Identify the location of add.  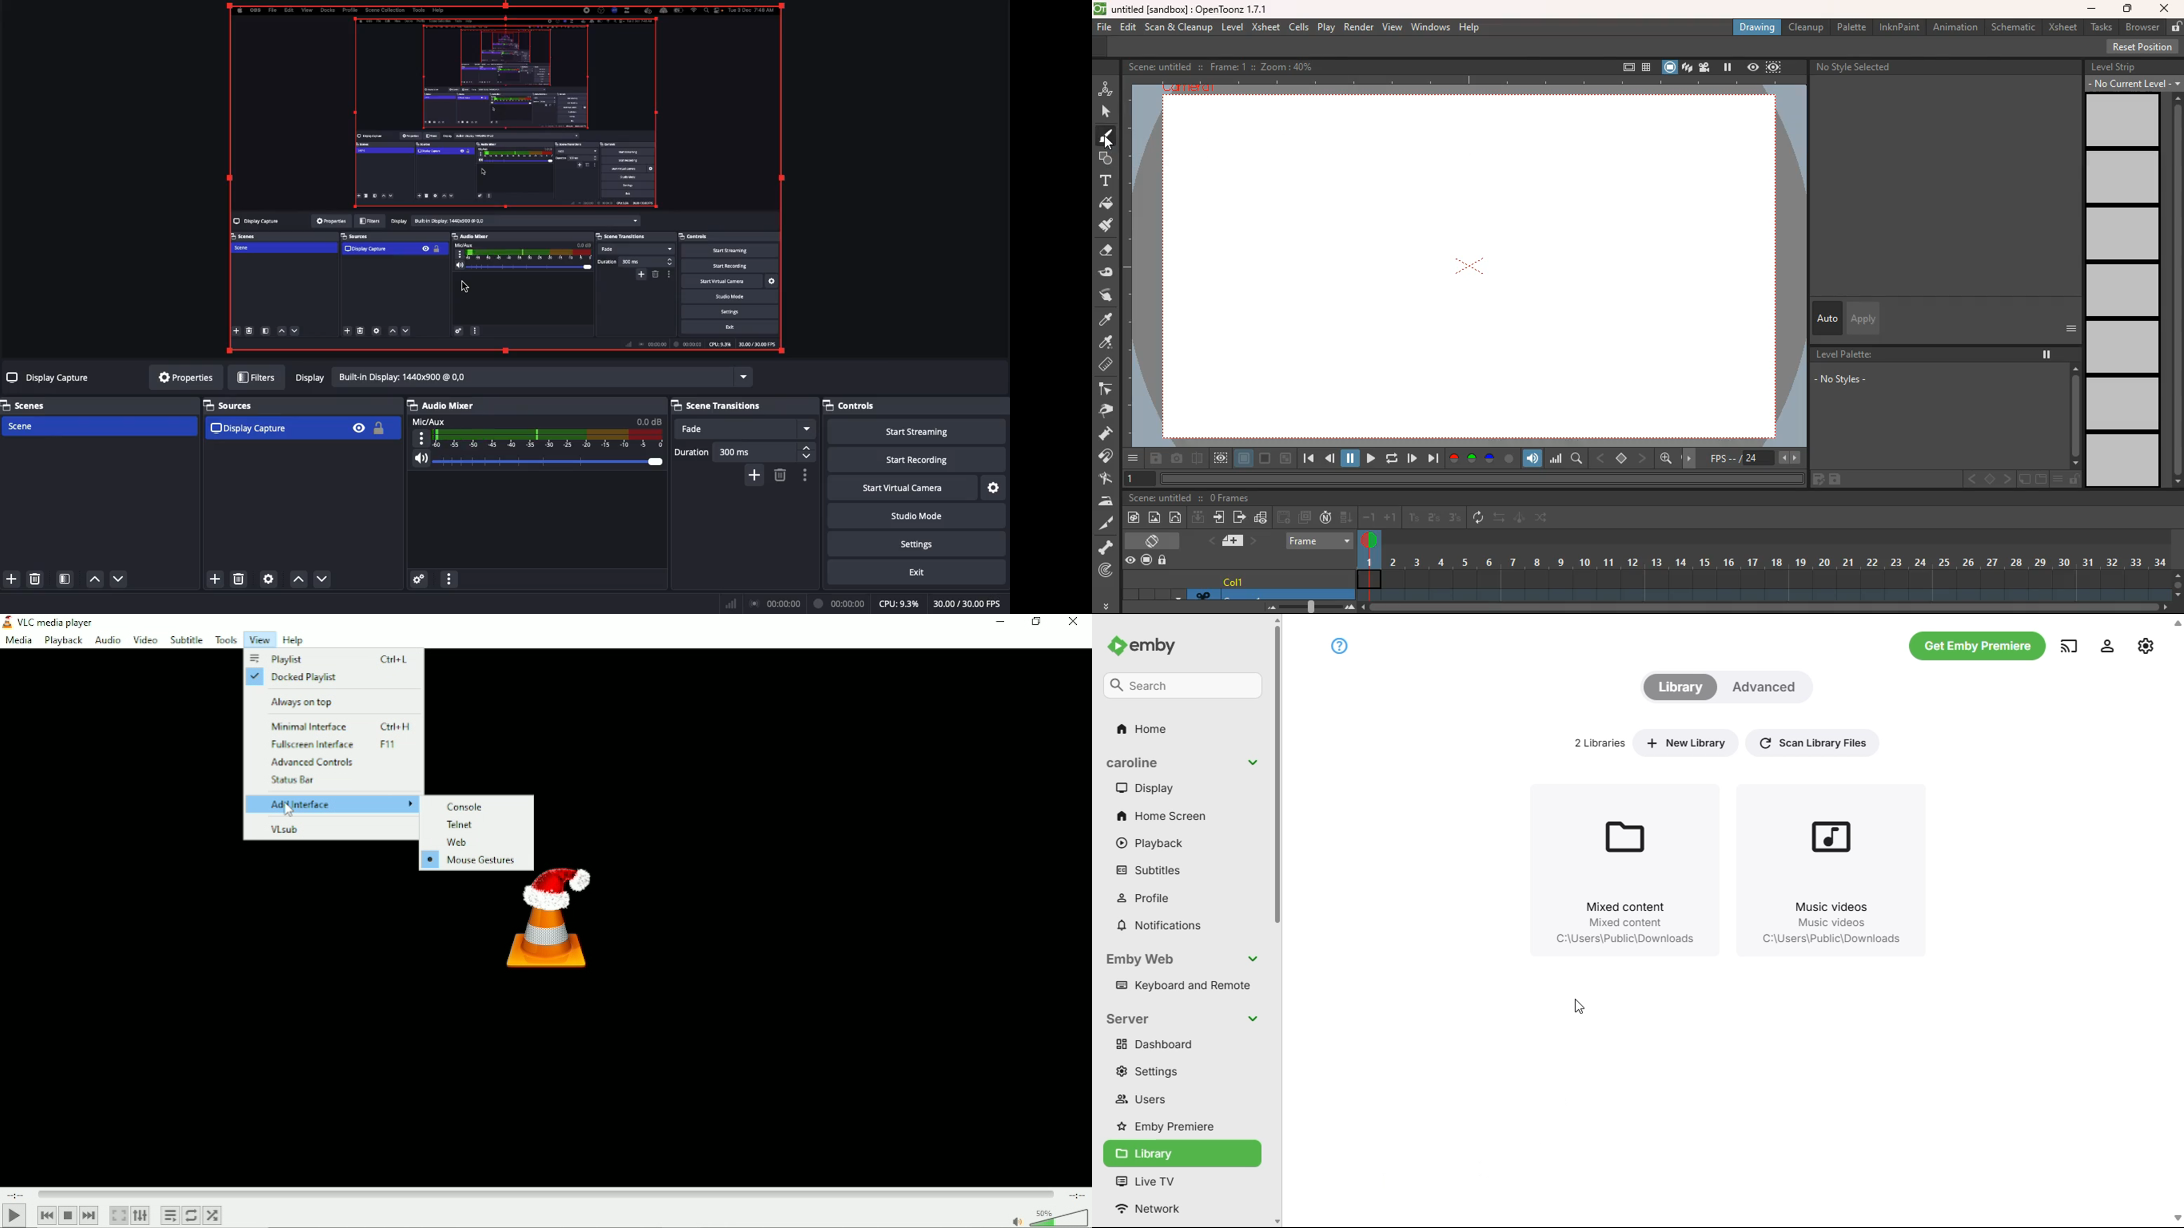
(214, 582).